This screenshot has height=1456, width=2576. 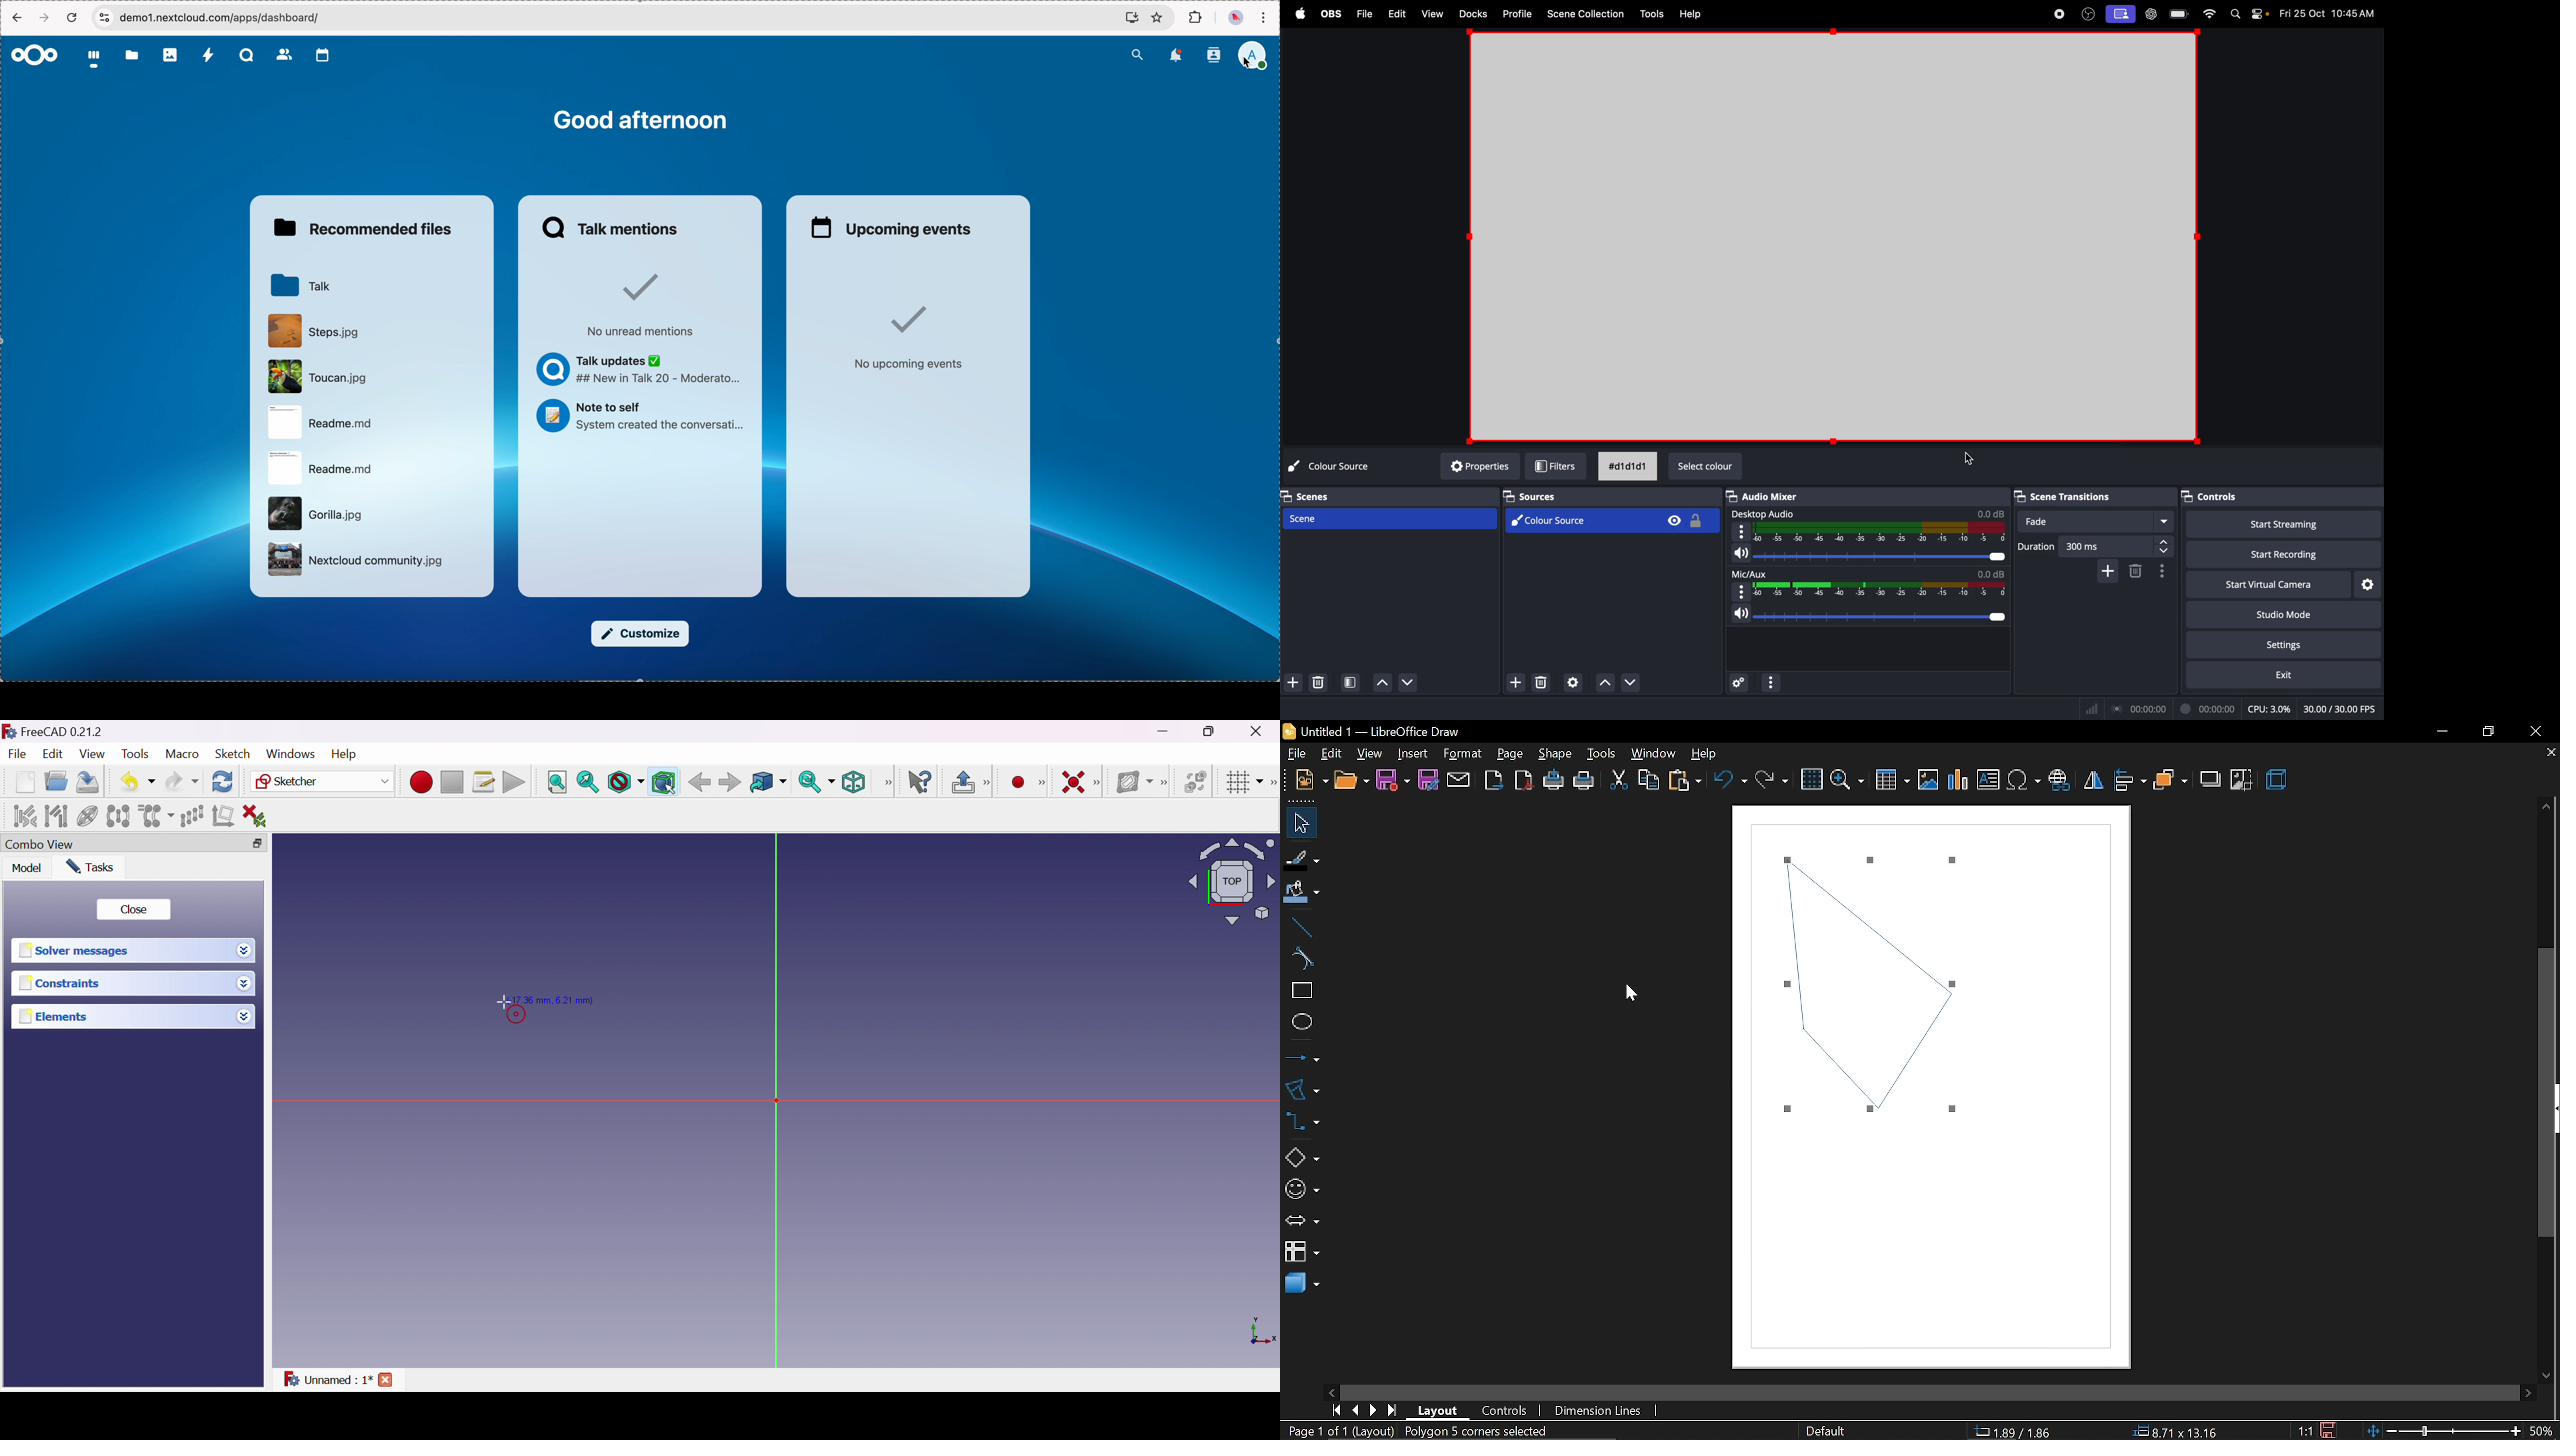 What do you see at coordinates (2334, 1428) in the screenshot?
I see `save` at bounding box center [2334, 1428].